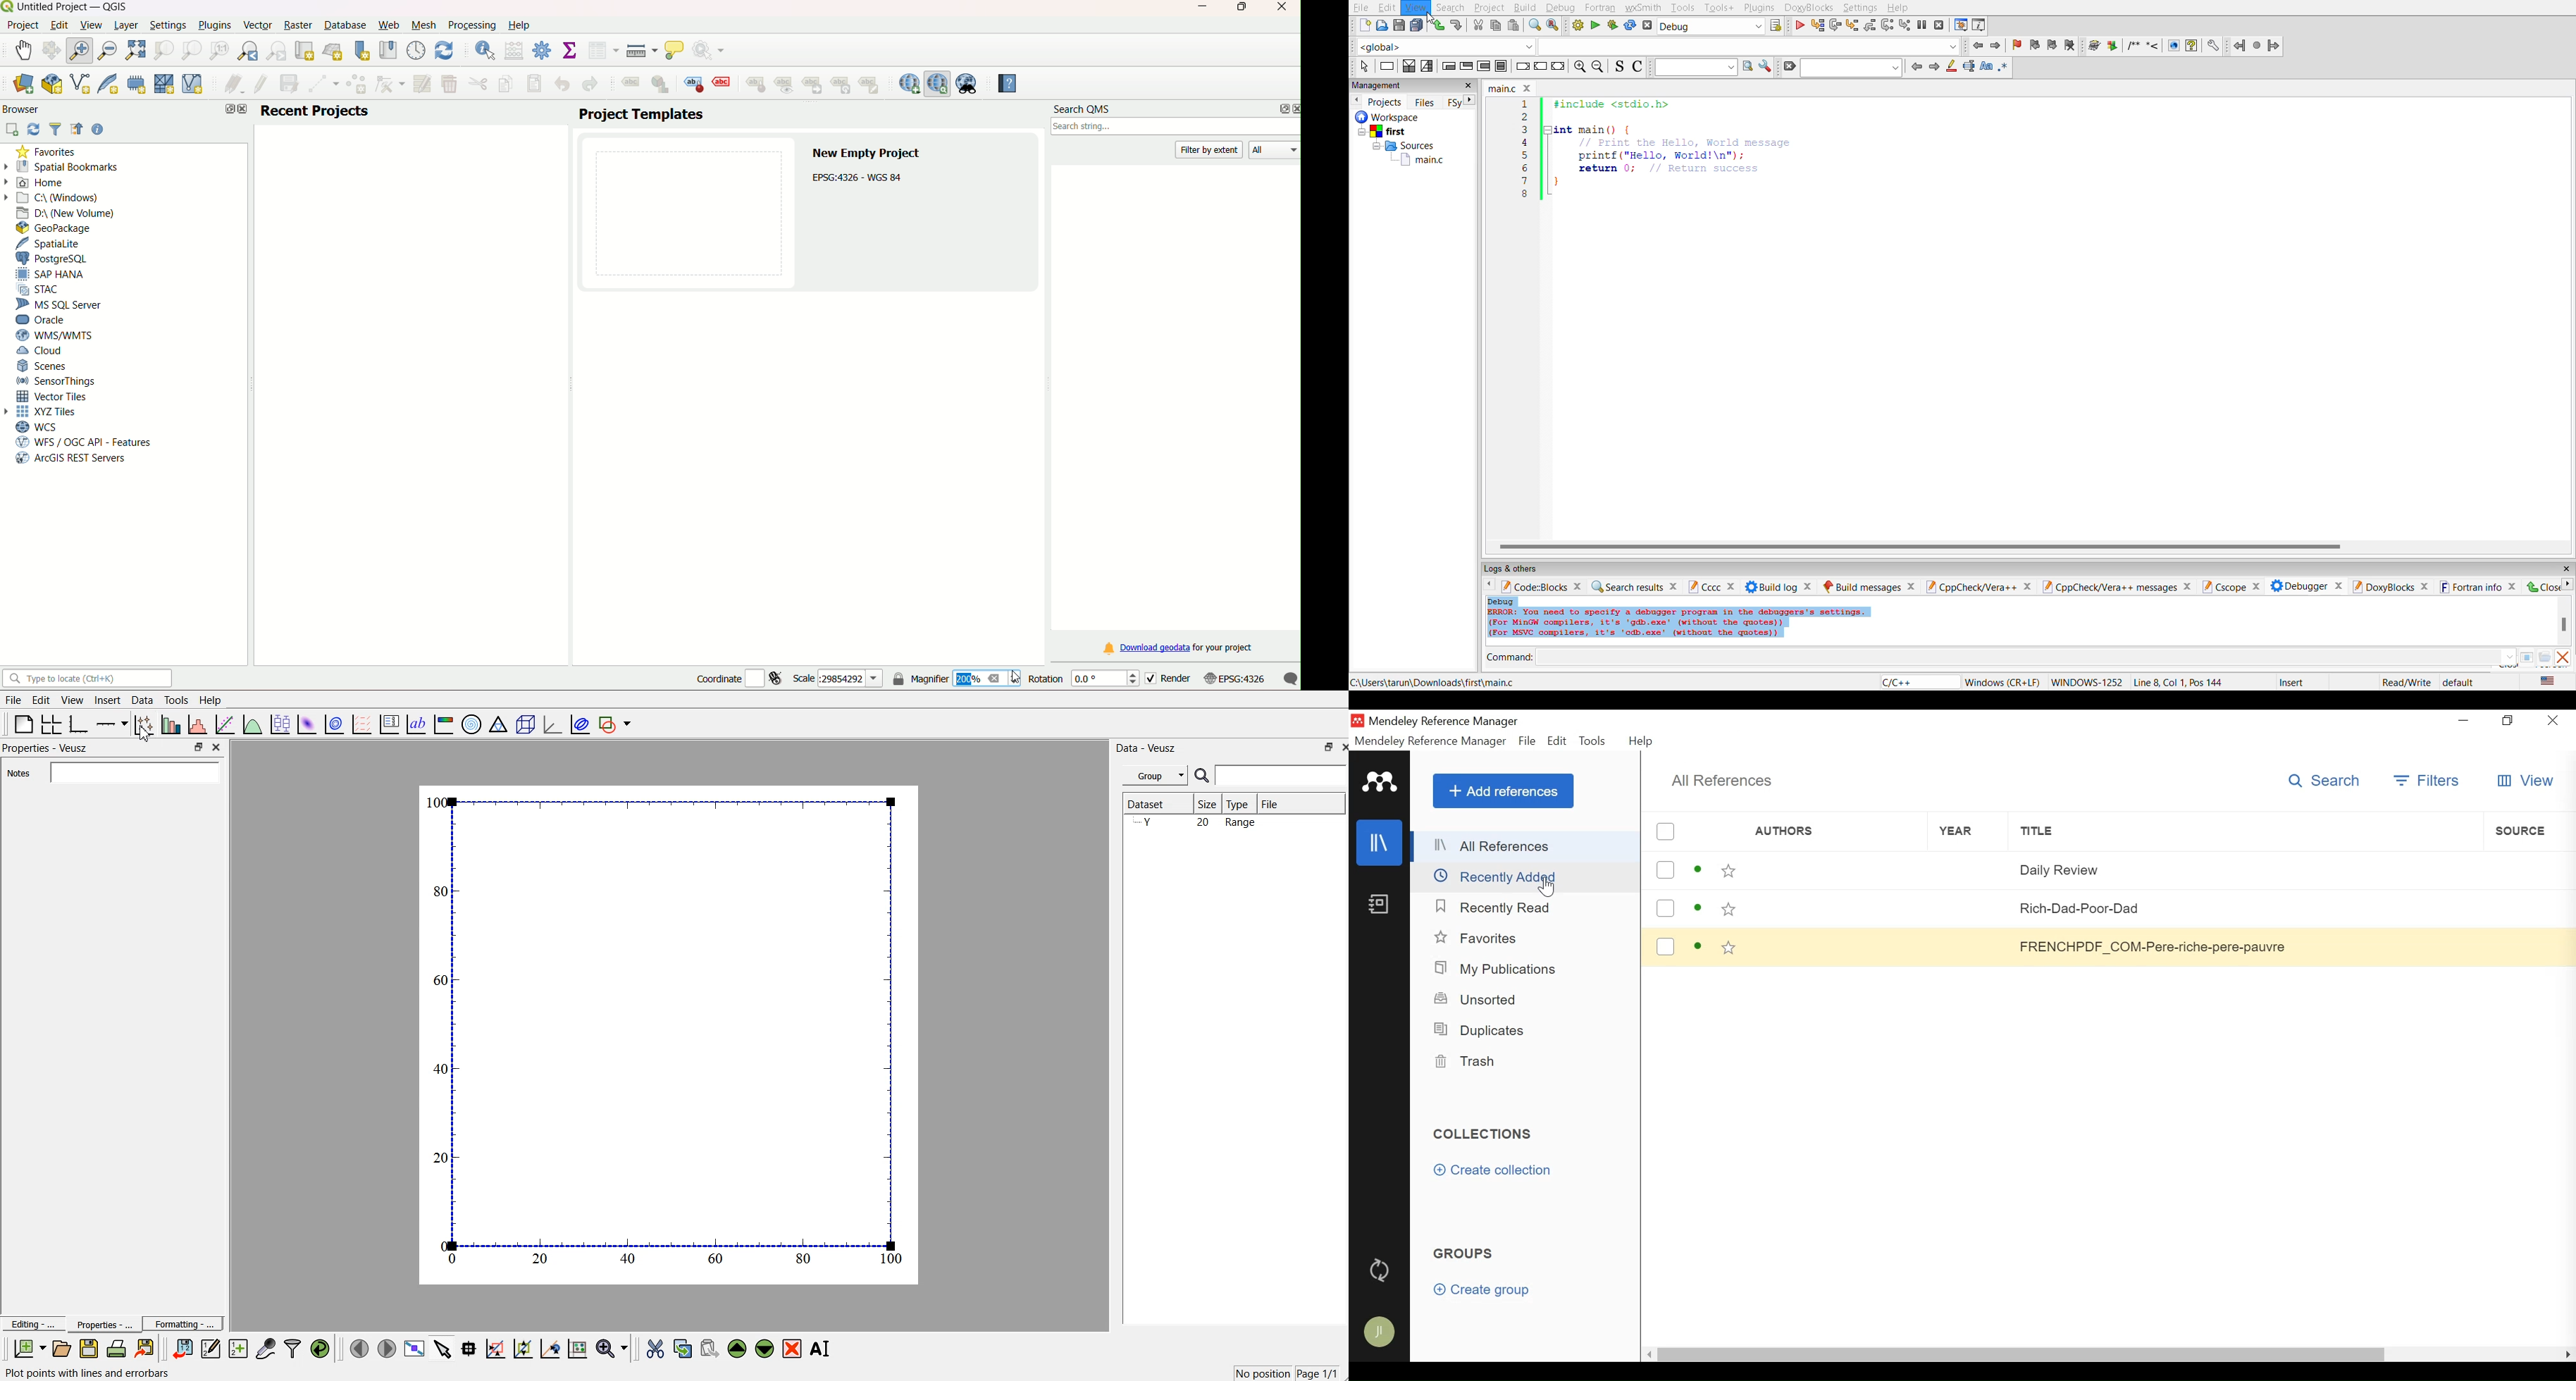 The image size is (2576, 1400). Describe the element at coordinates (279, 51) in the screenshot. I see `zoom next` at that location.